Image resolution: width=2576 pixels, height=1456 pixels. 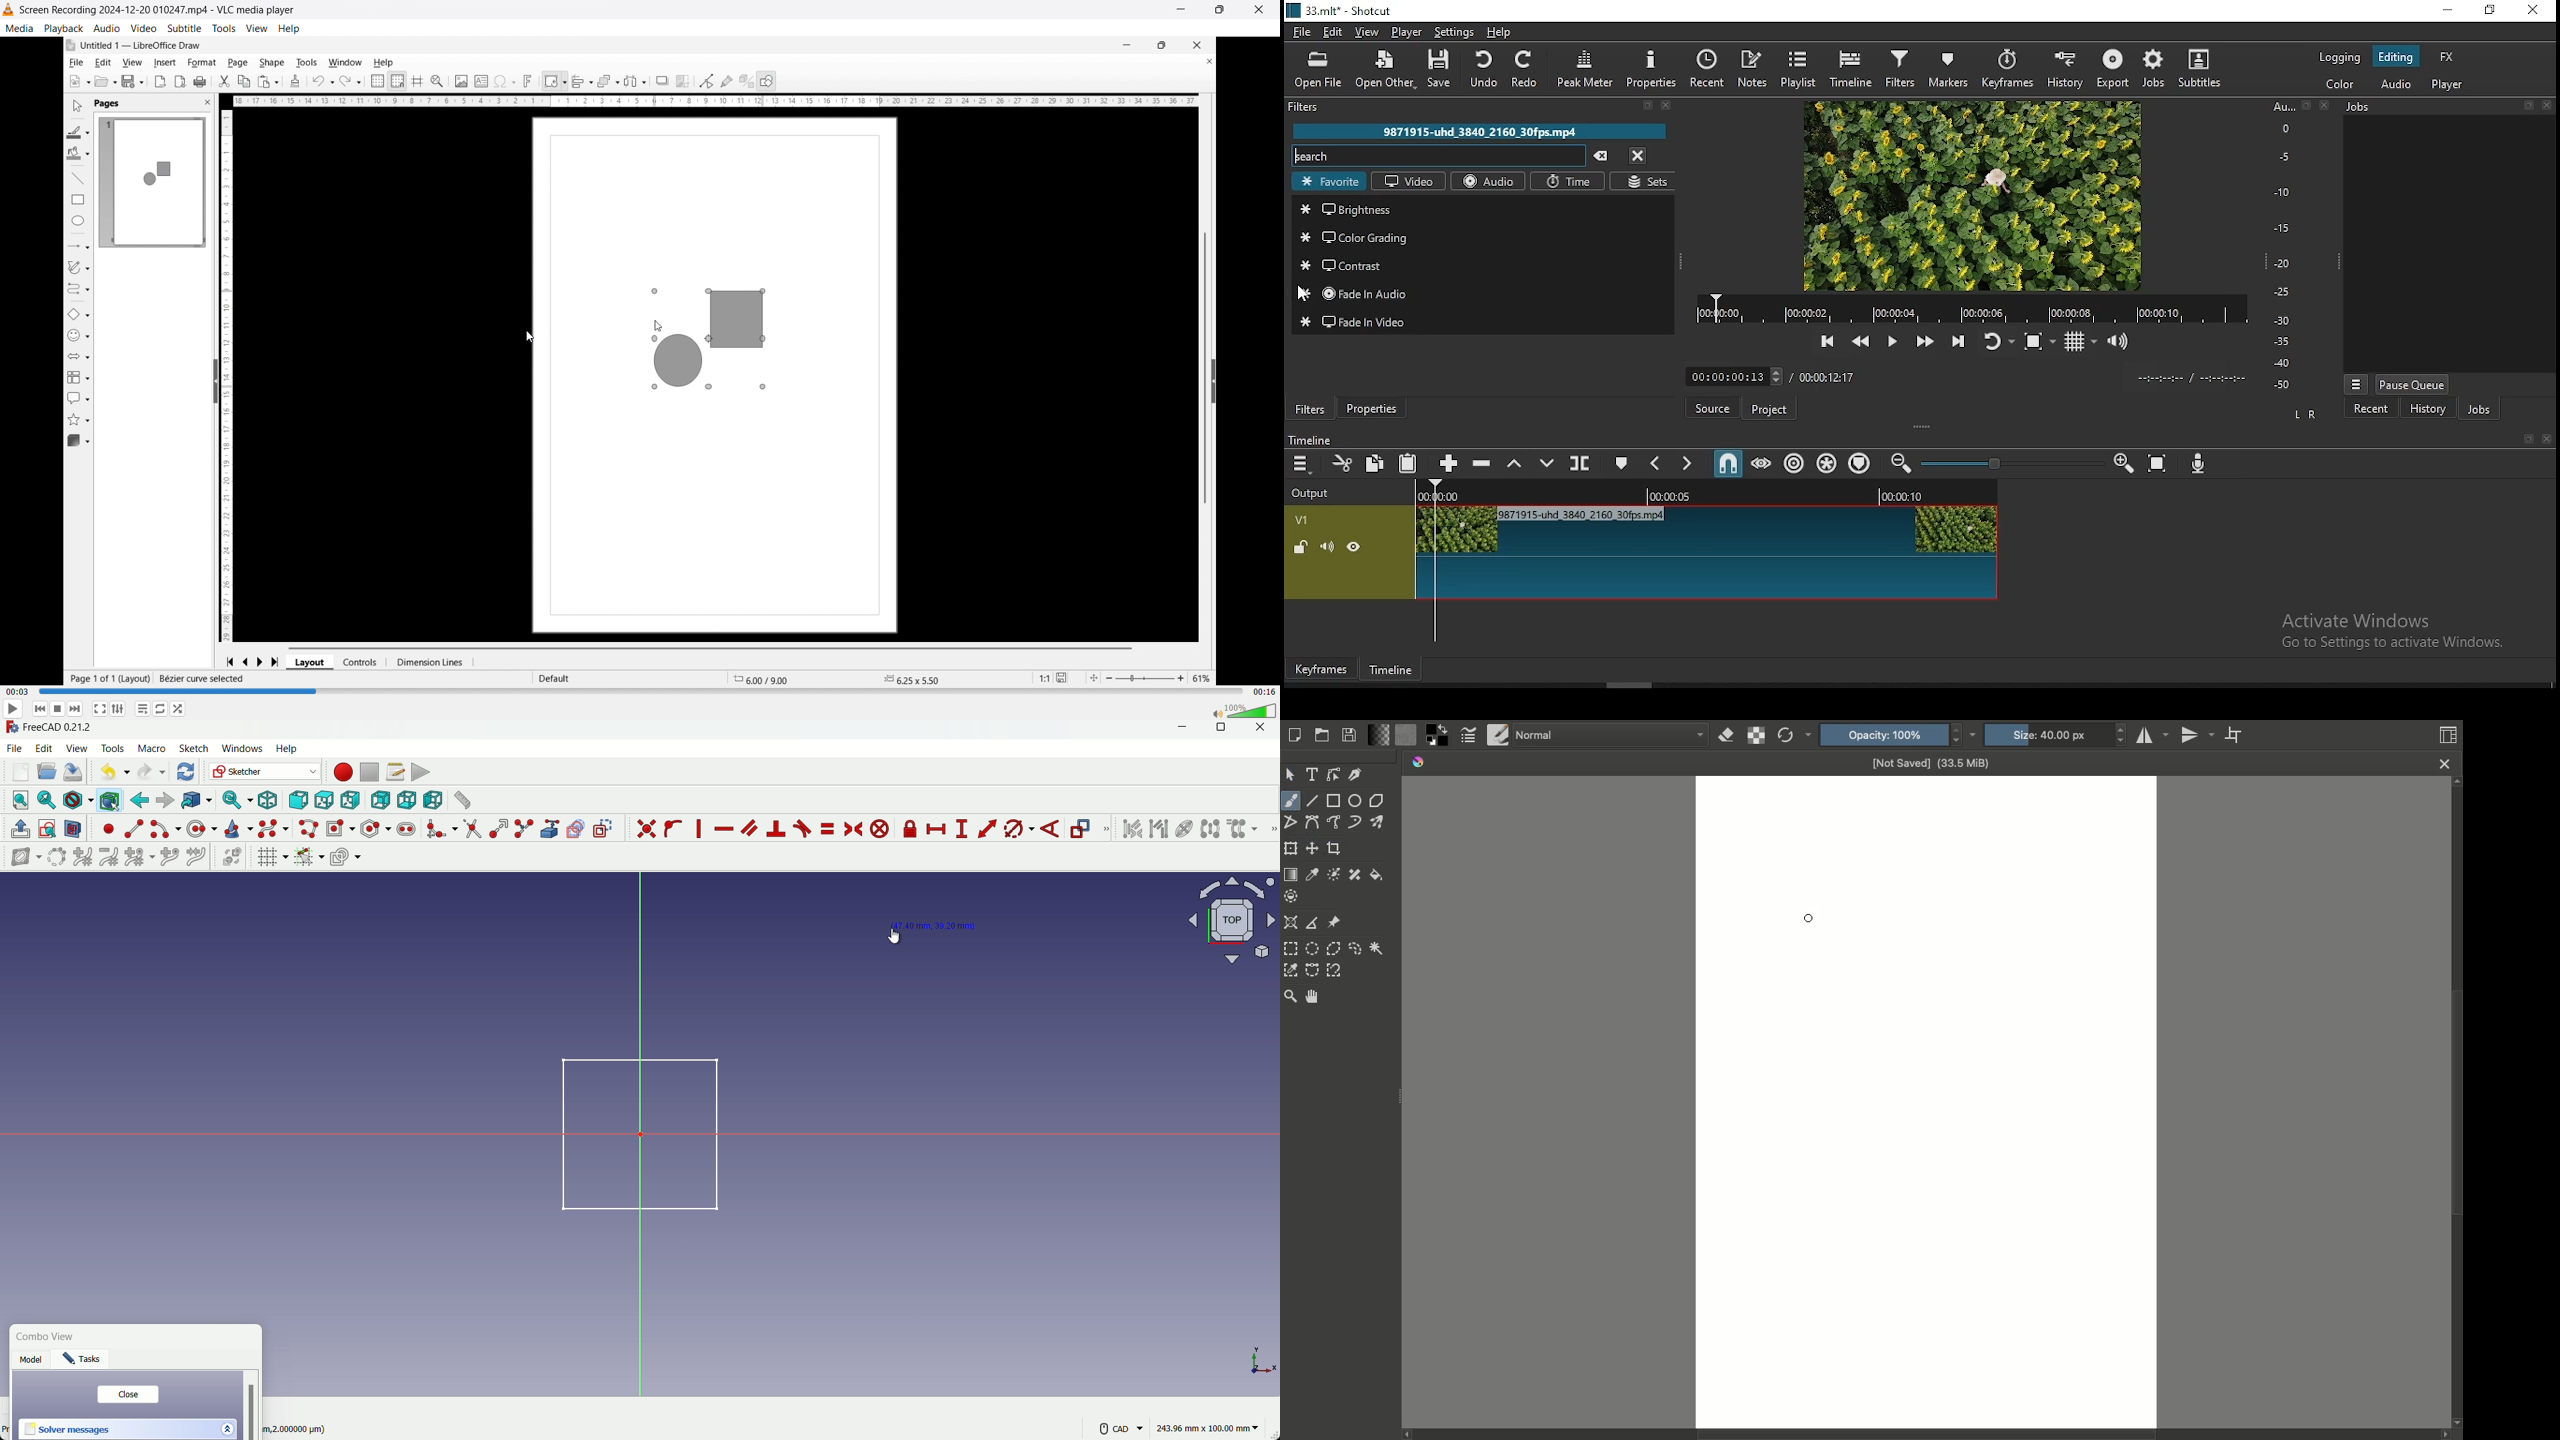 I want to click on Measure the distance between two points, so click(x=1311, y=922).